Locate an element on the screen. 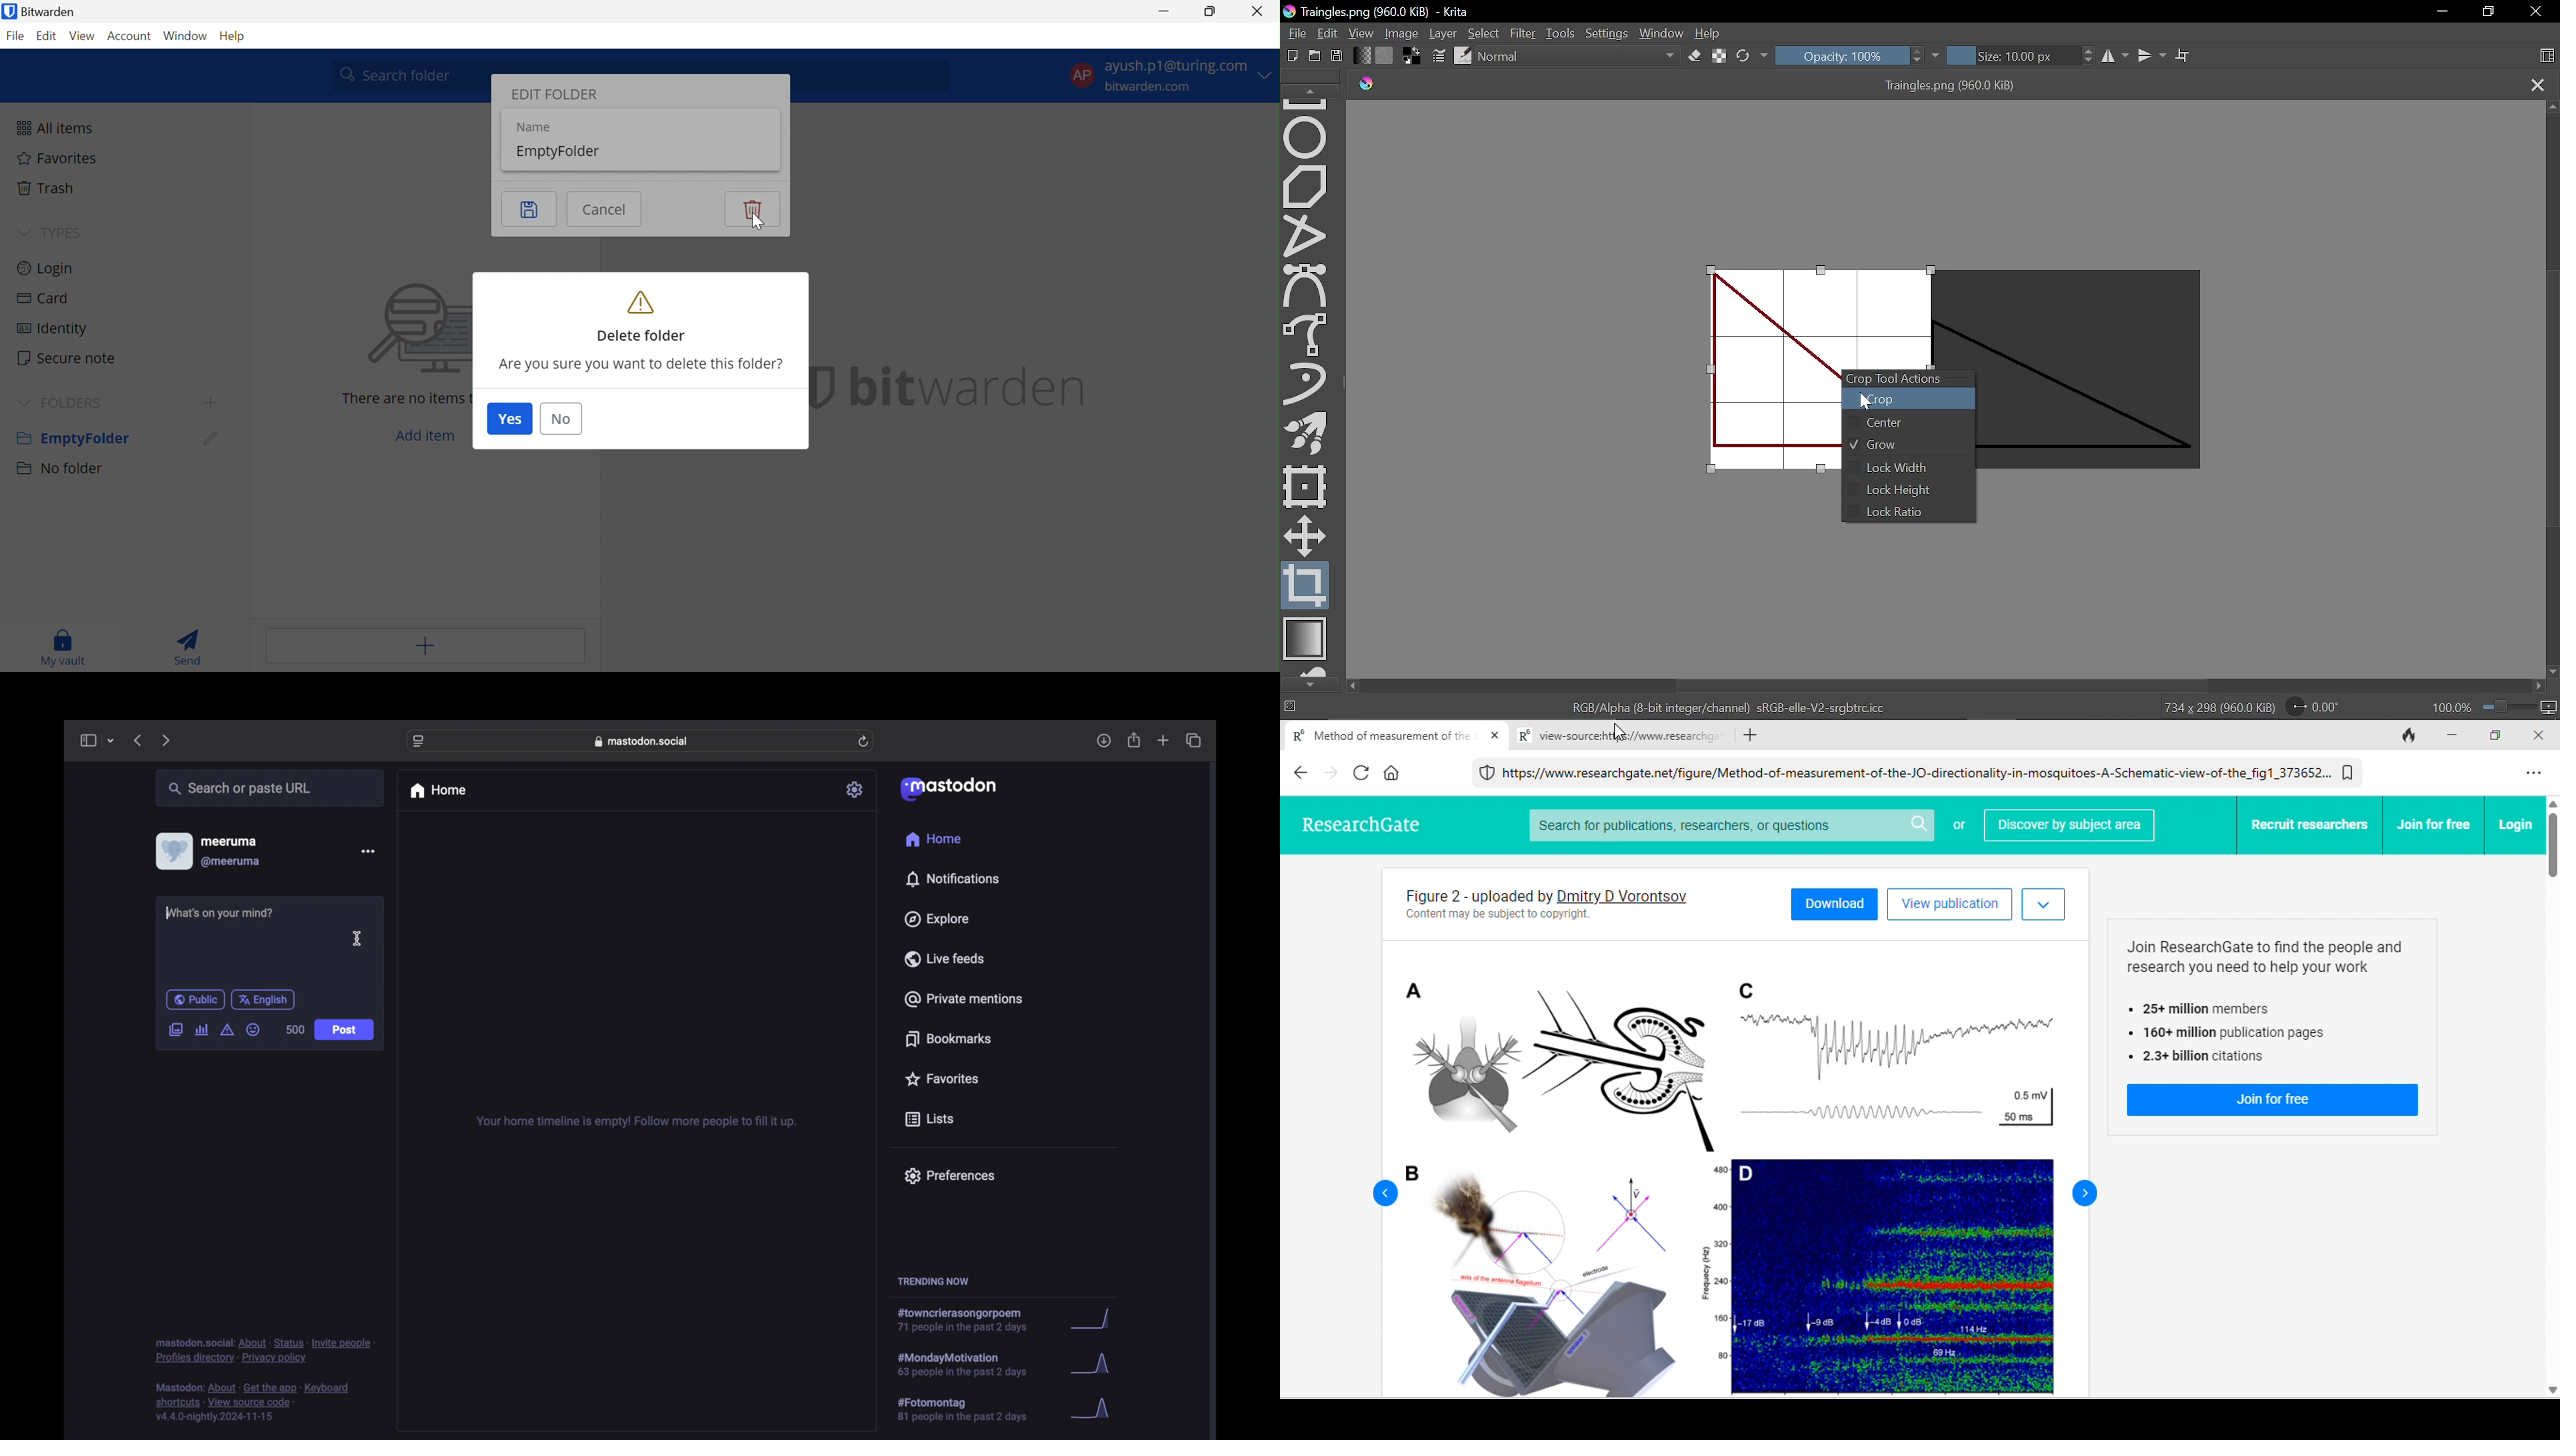 Image resolution: width=2576 pixels, height=1456 pixels. Drop Down is located at coordinates (22, 232).